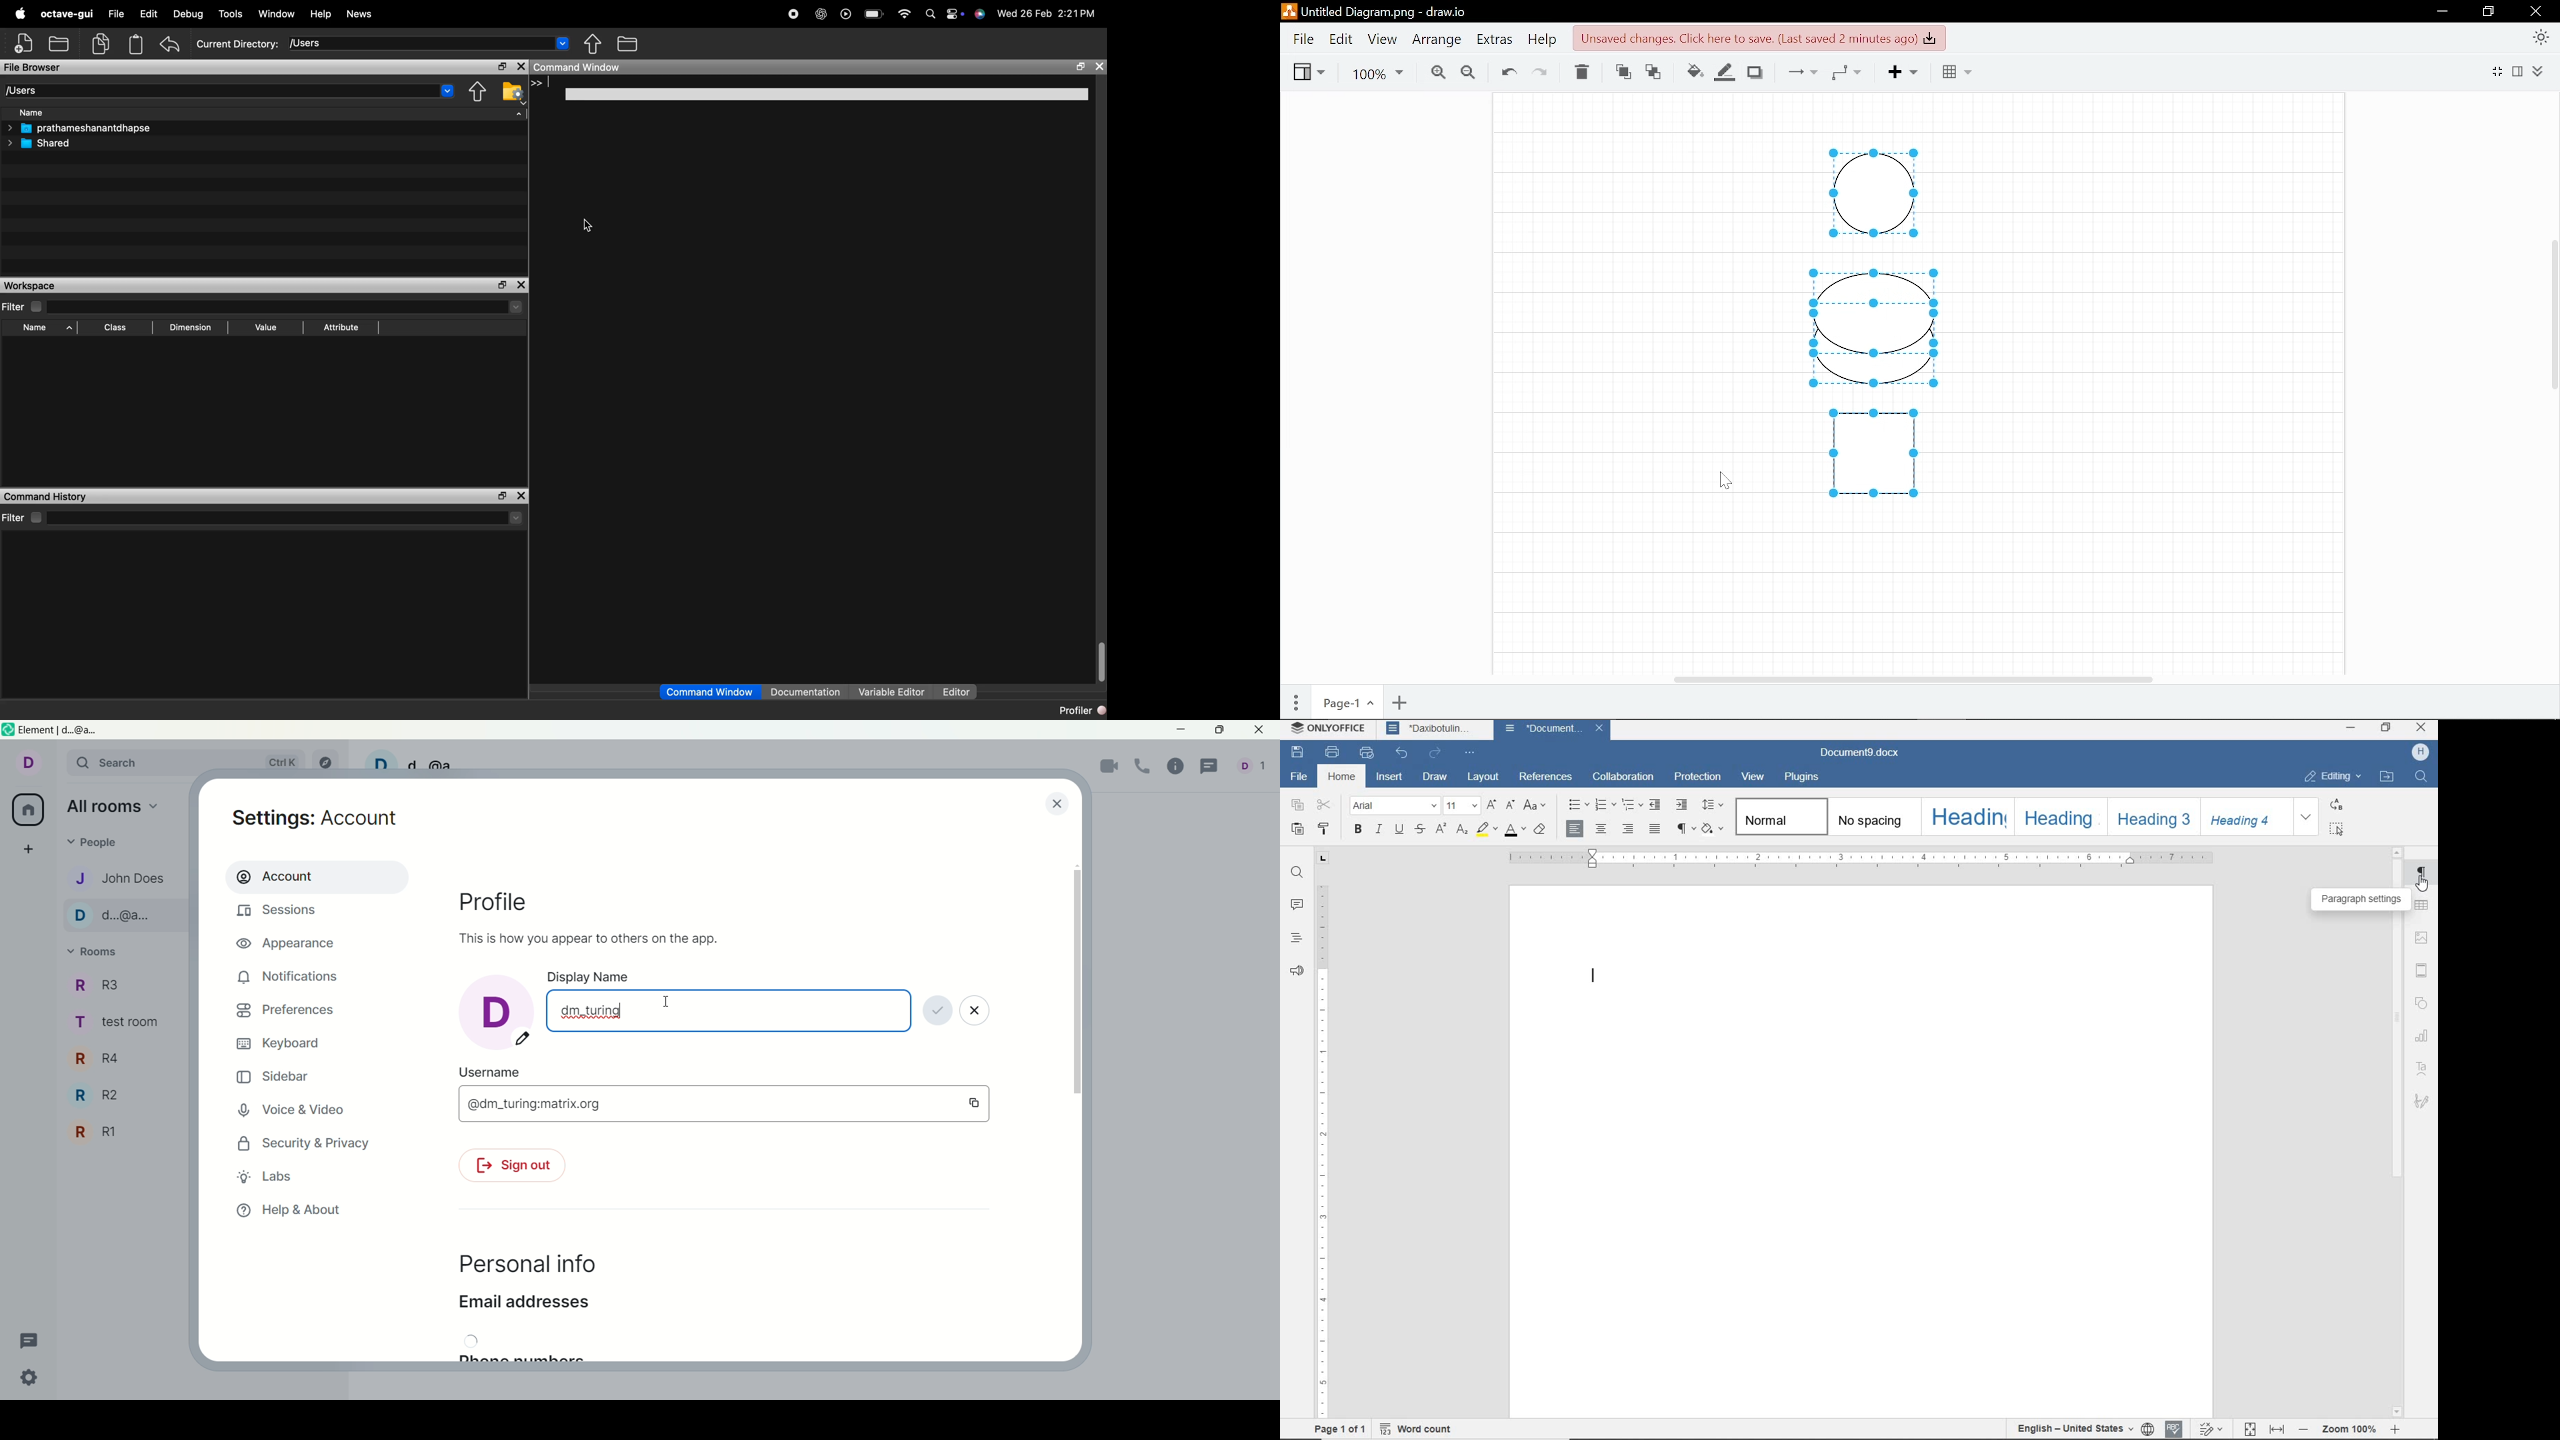 The width and height of the screenshot is (2576, 1456). Describe the element at coordinates (1686, 830) in the screenshot. I see `nonprinting characters` at that location.